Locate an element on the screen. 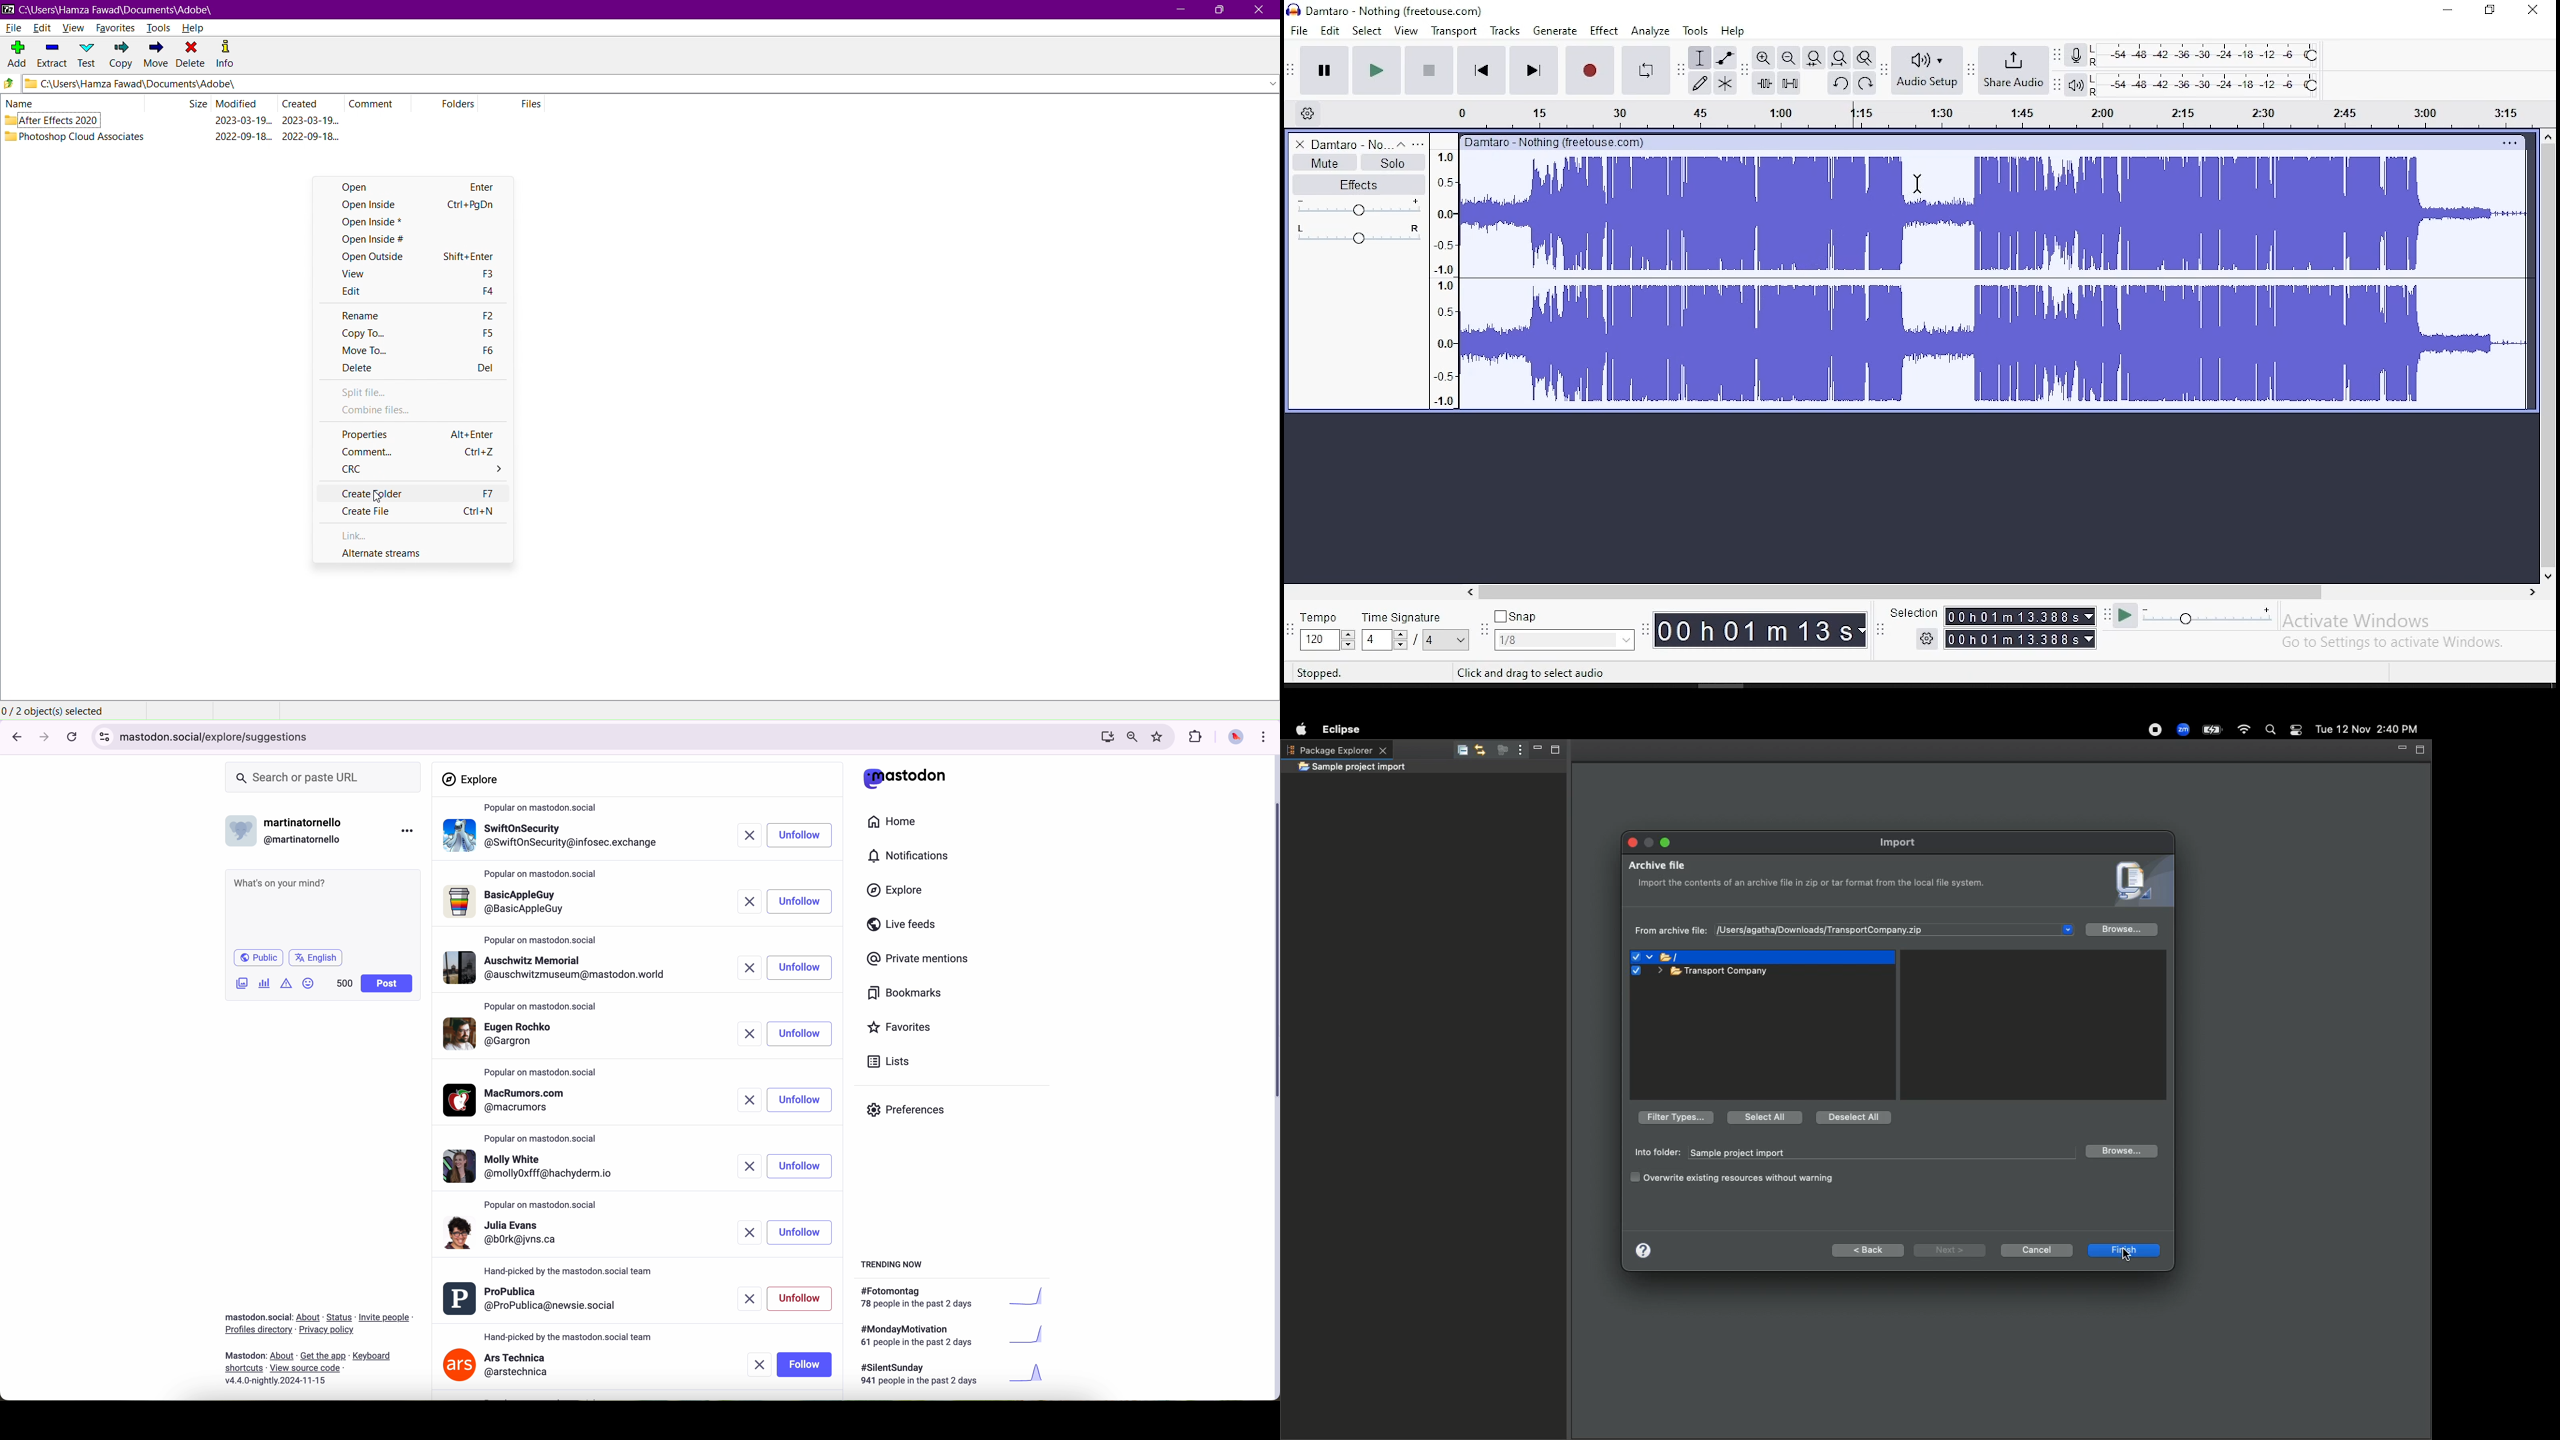 Image resolution: width=2576 pixels, height=1456 pixels. Comment is located at coordinates (382, 103).